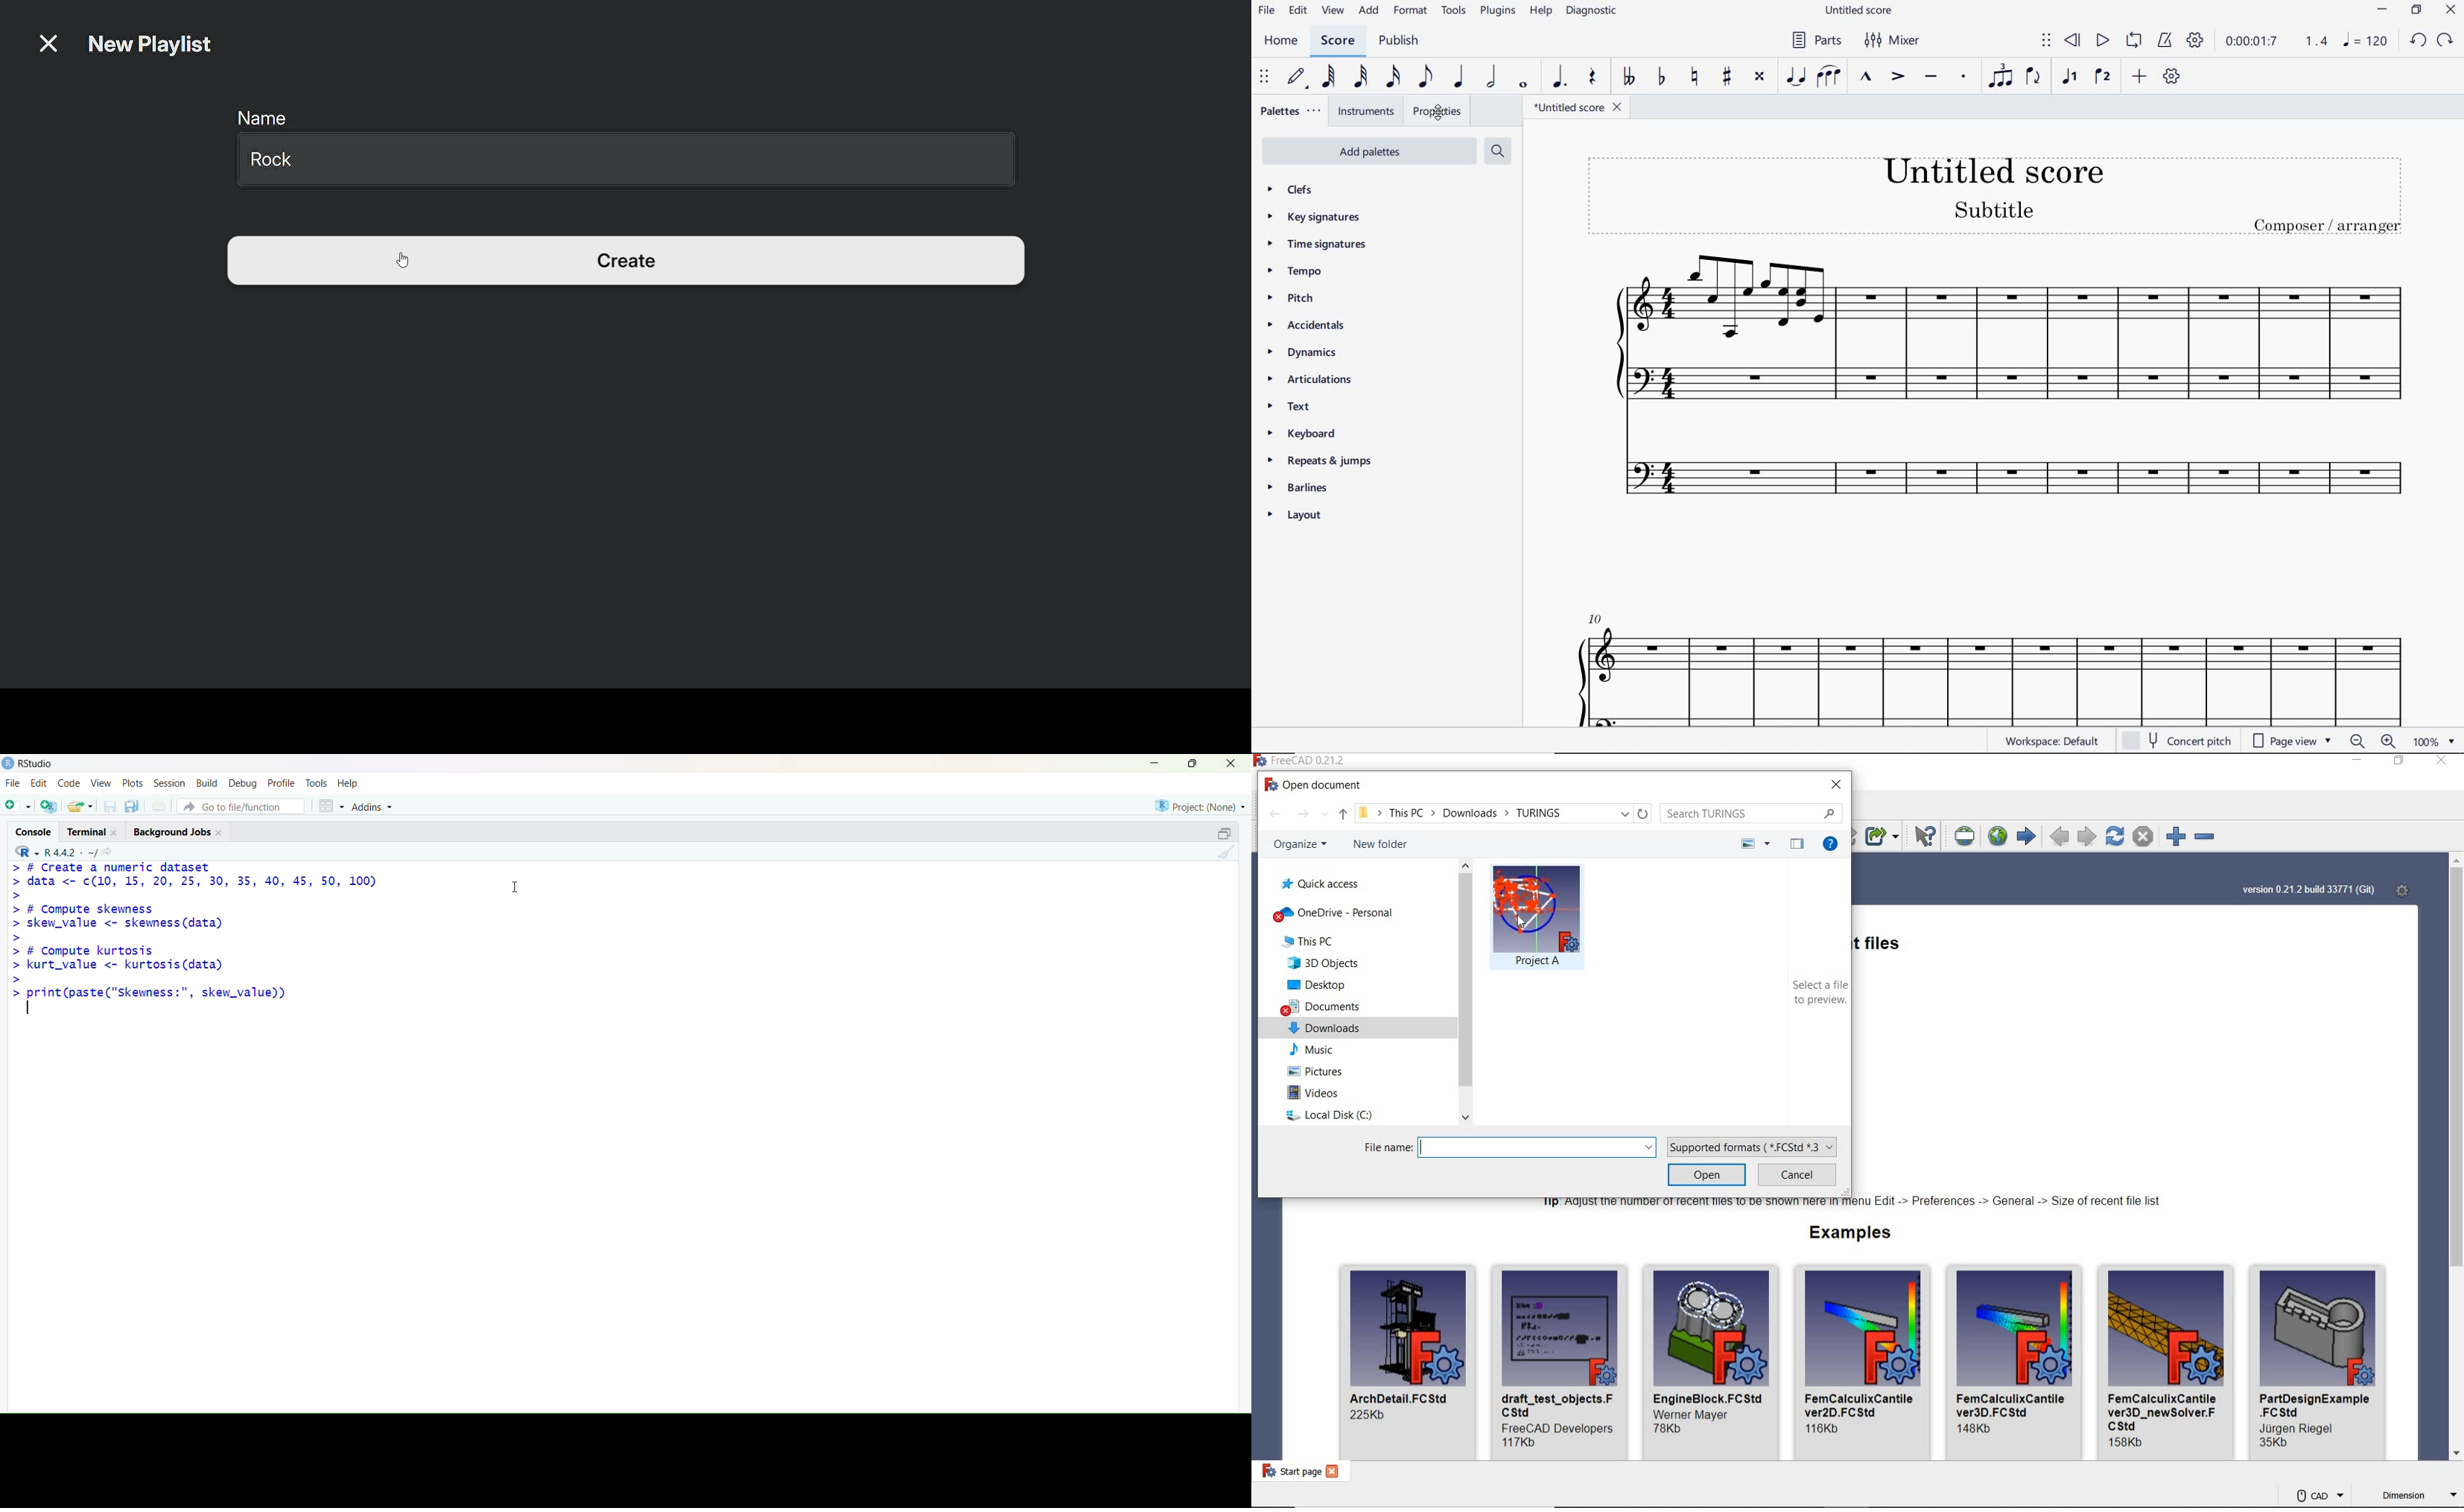 The width and height of the screenshot is (2464, 1512). Describe the element at coordinates (1560, 1327) in the screenshot. I see `image` at that location.